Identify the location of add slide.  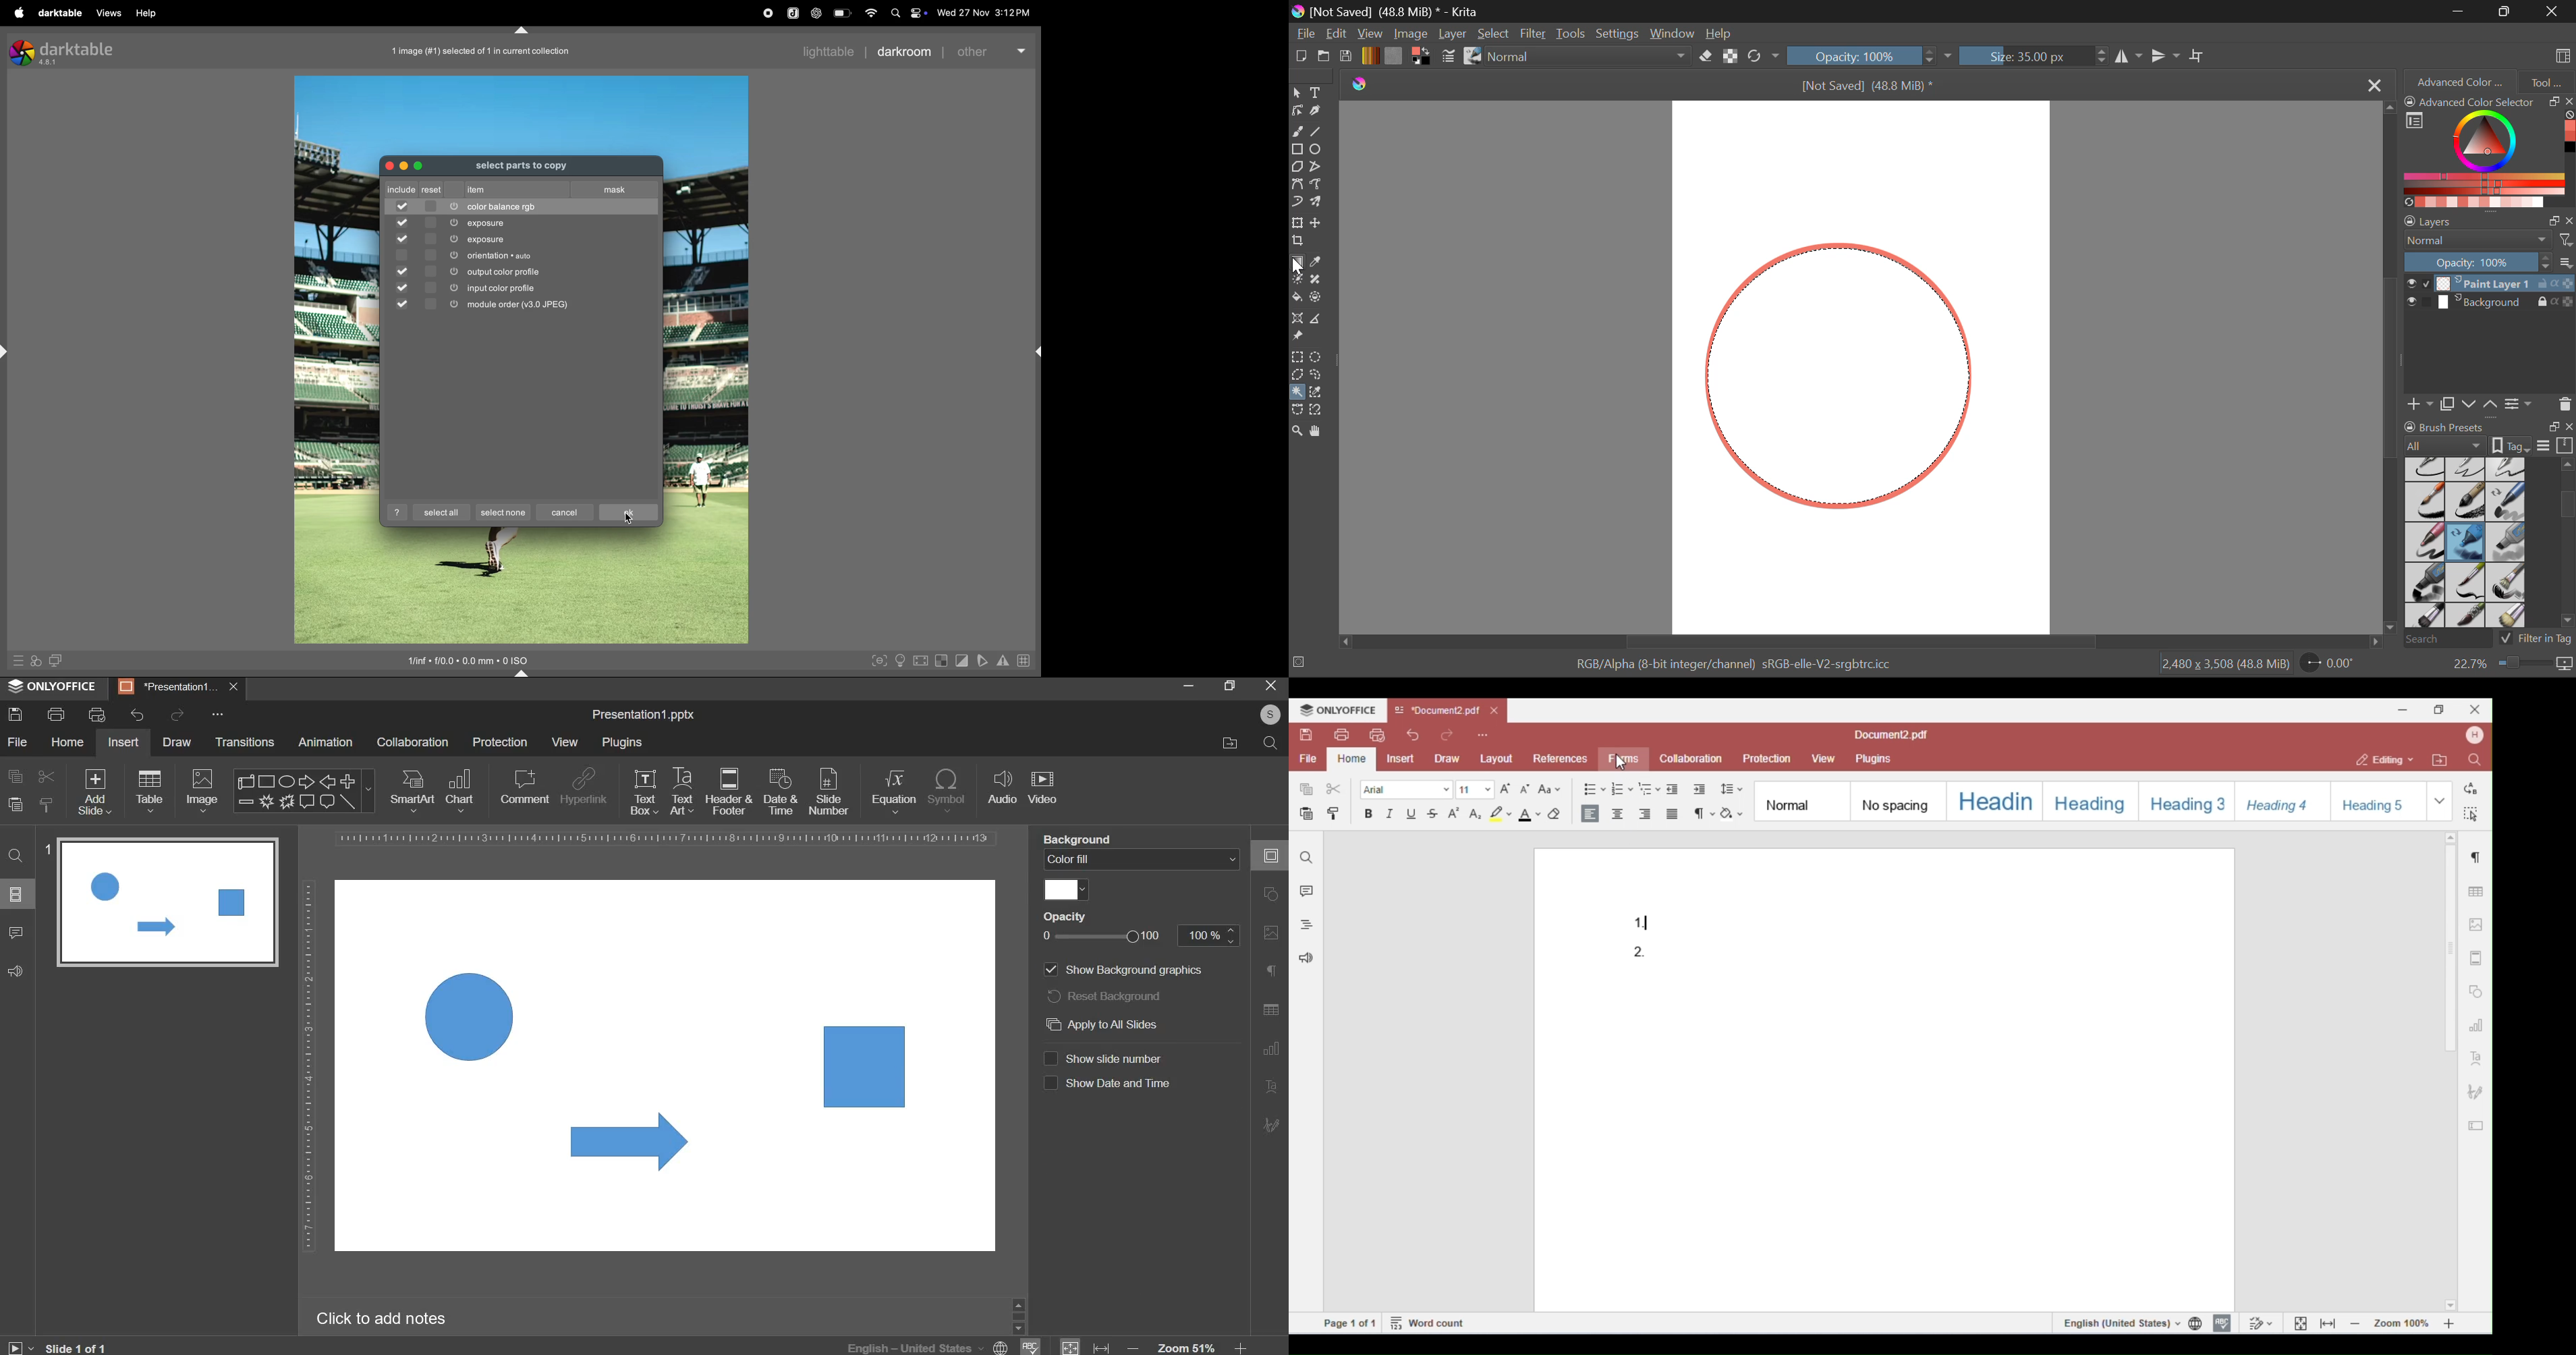
(95, 793).